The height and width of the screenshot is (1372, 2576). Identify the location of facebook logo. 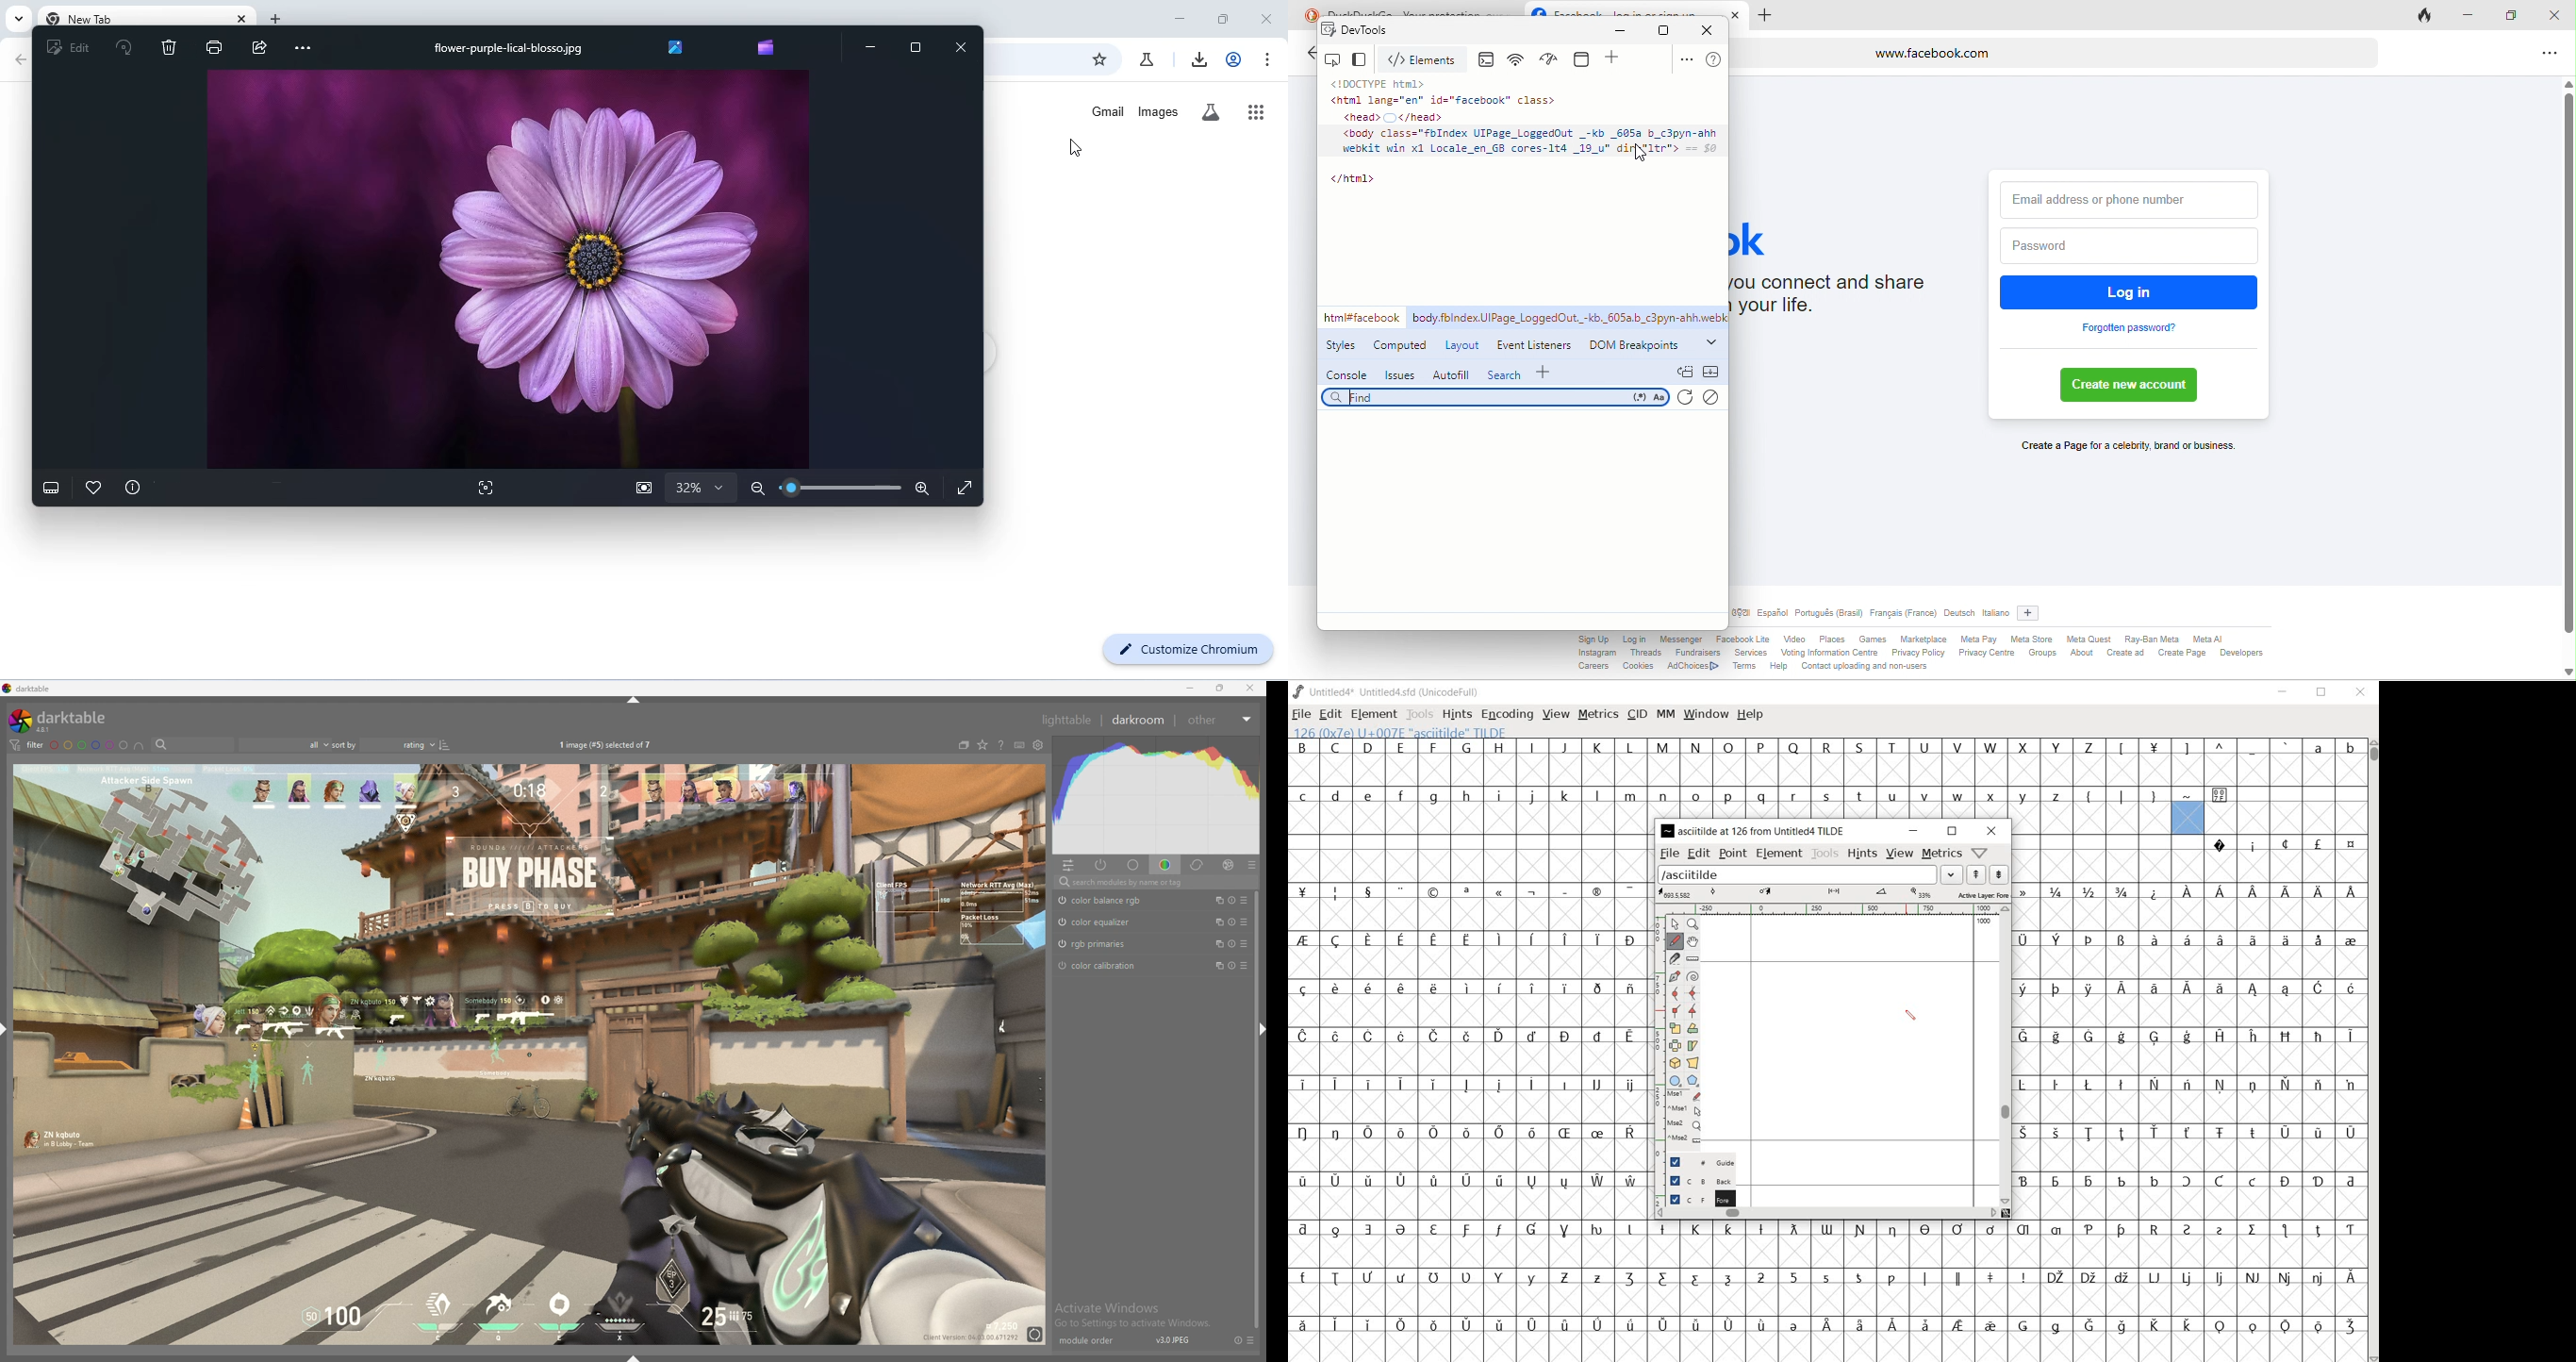
(1538, 8).